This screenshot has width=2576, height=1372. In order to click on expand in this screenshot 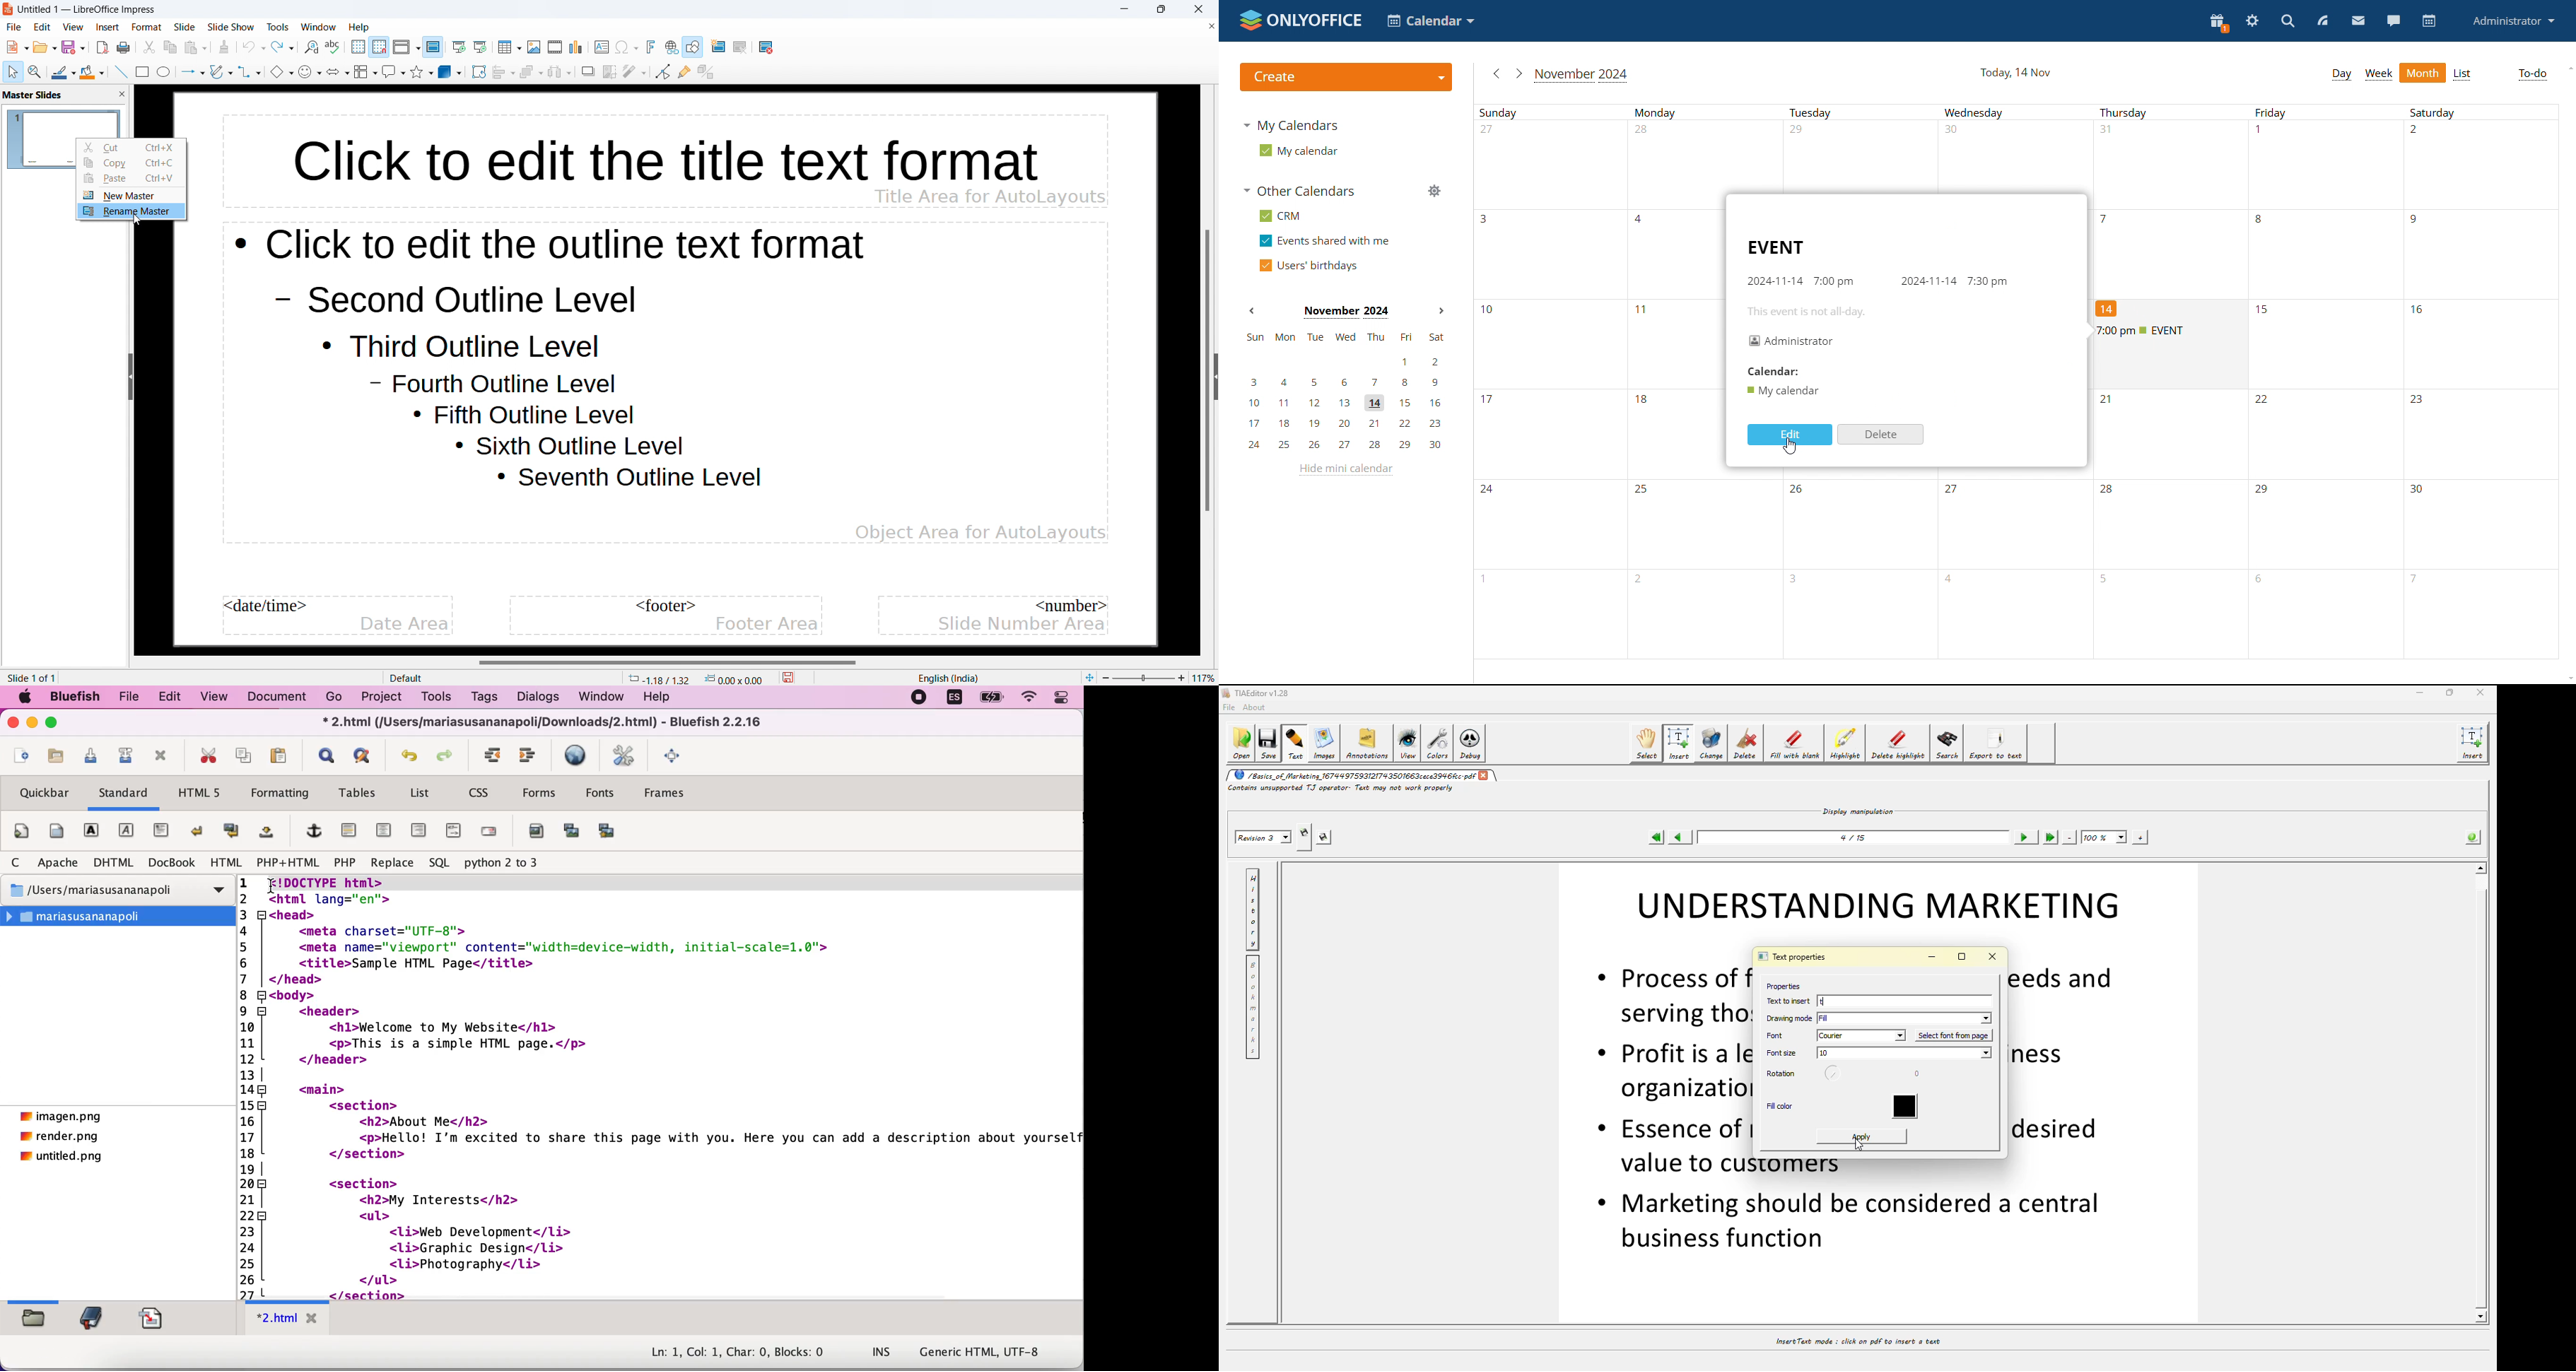, I will do `click(1215, 376)`.